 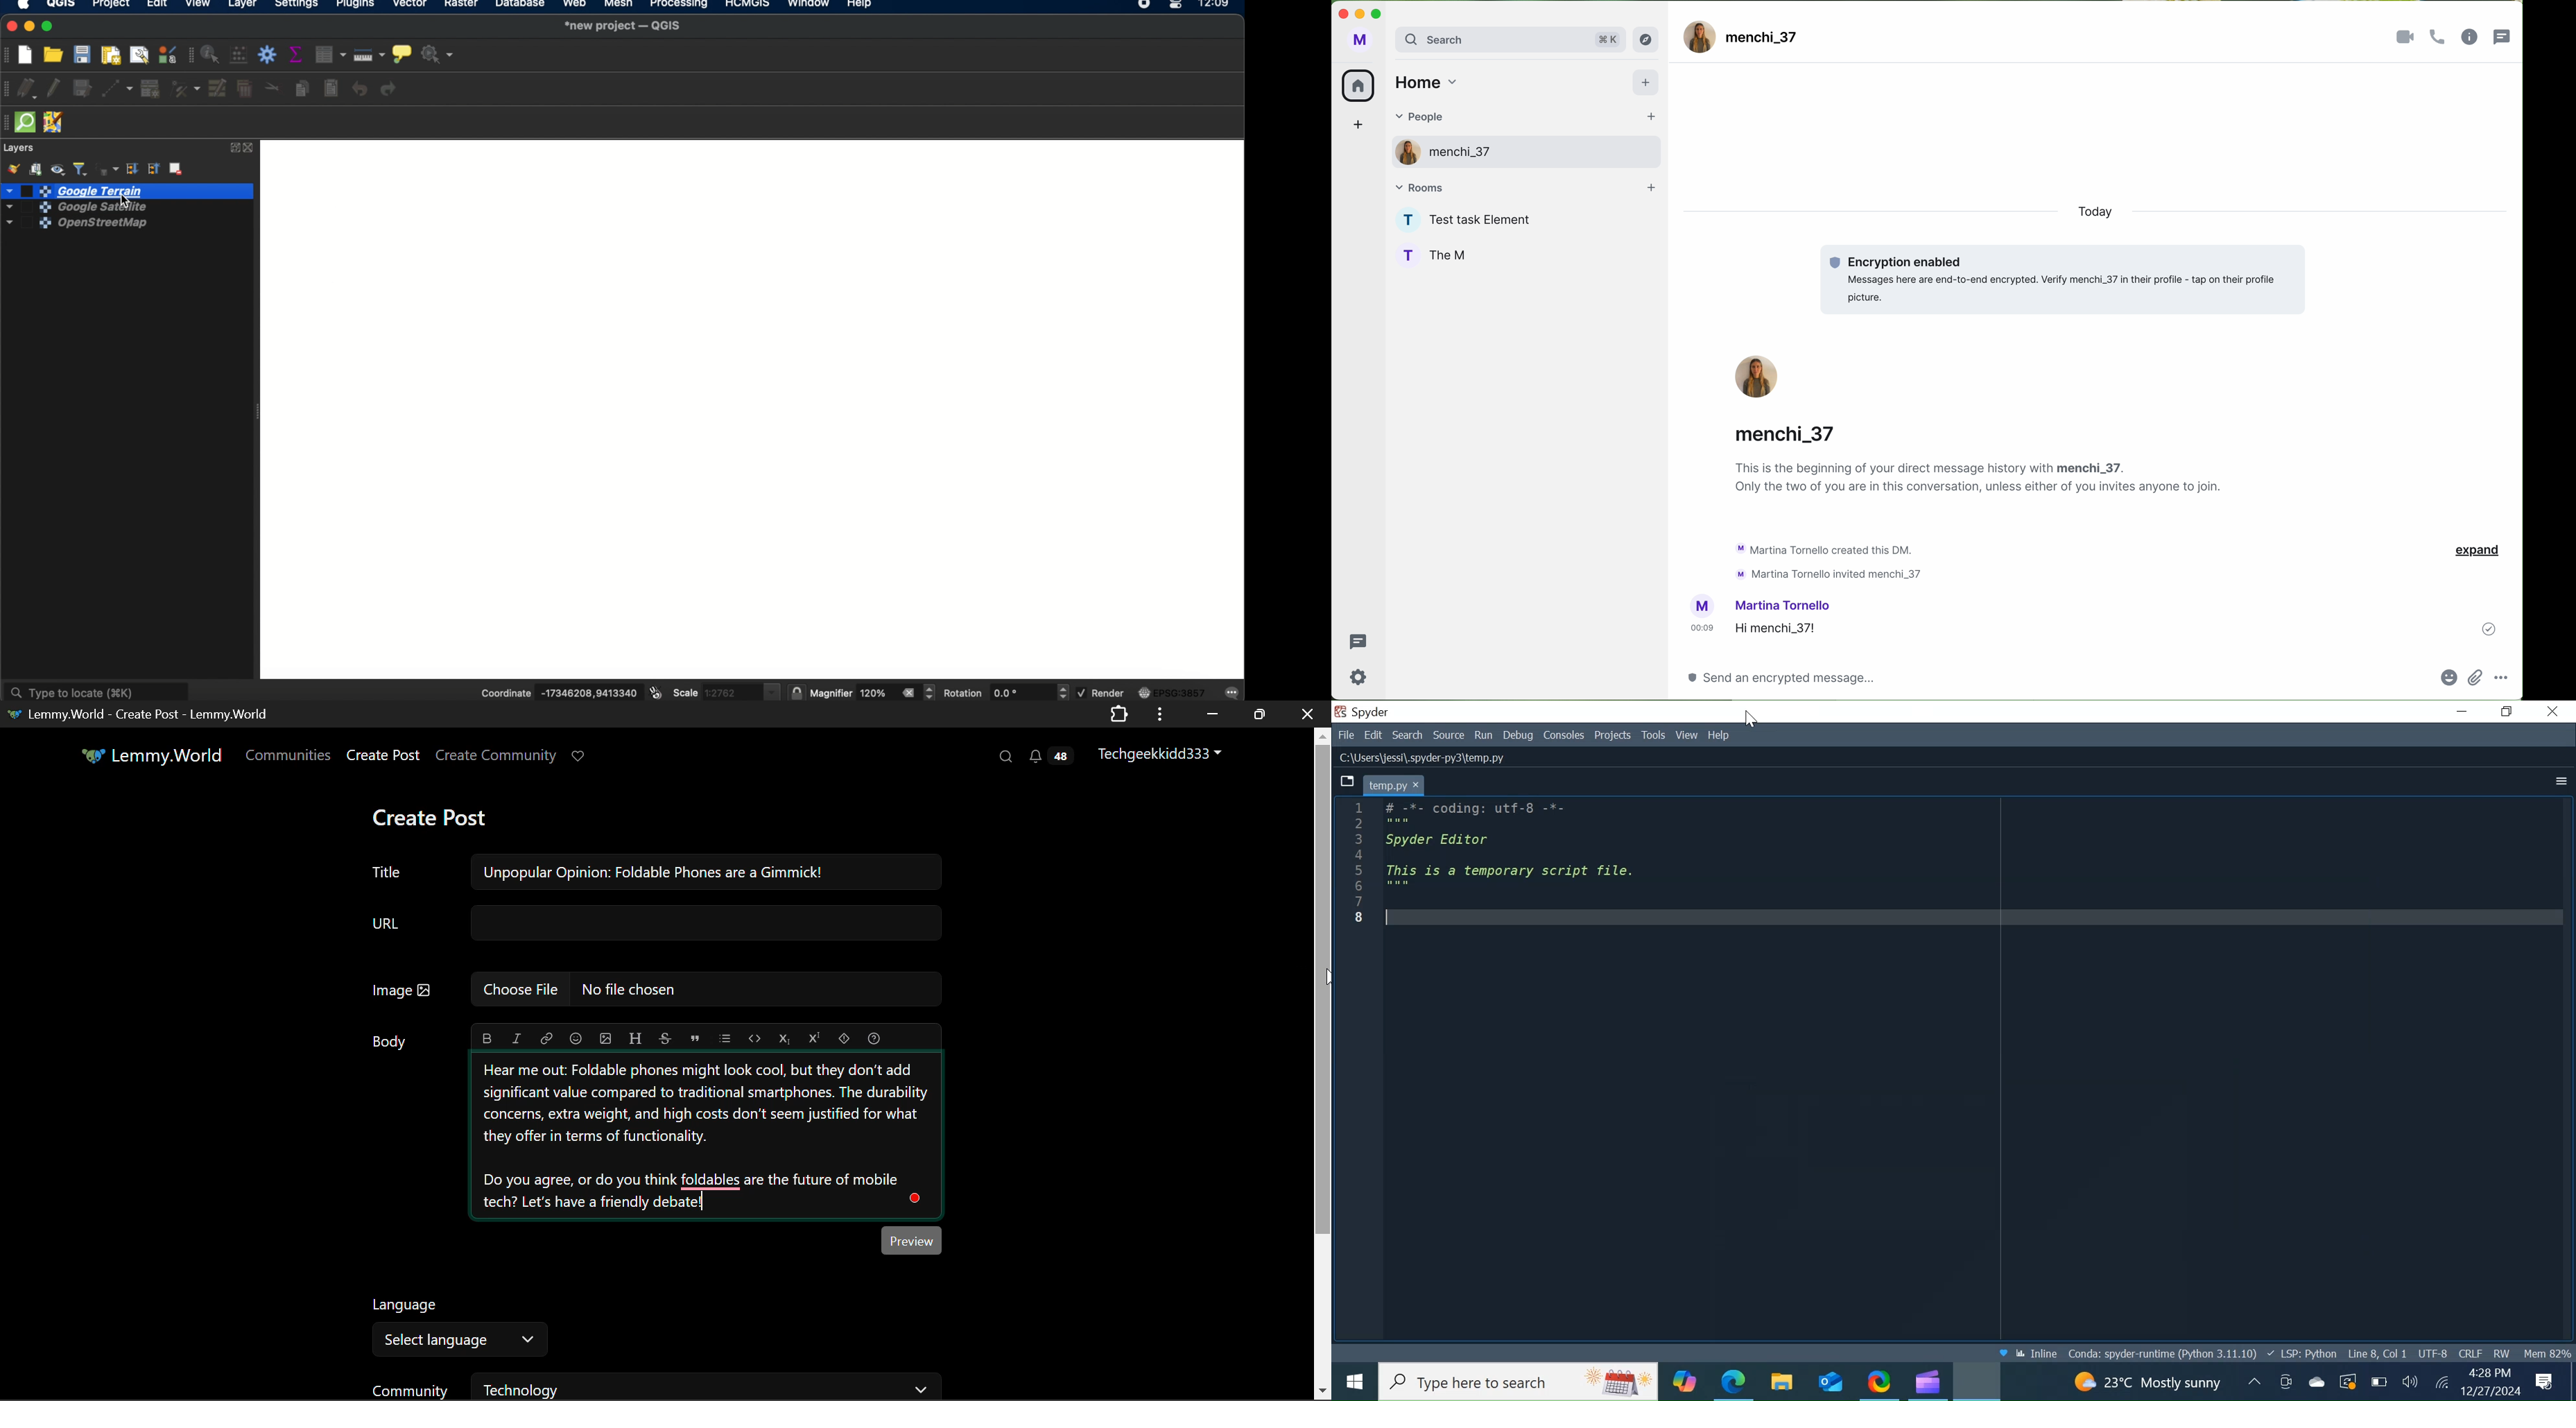 I want to click on settings, so click(x=1359, y=677).